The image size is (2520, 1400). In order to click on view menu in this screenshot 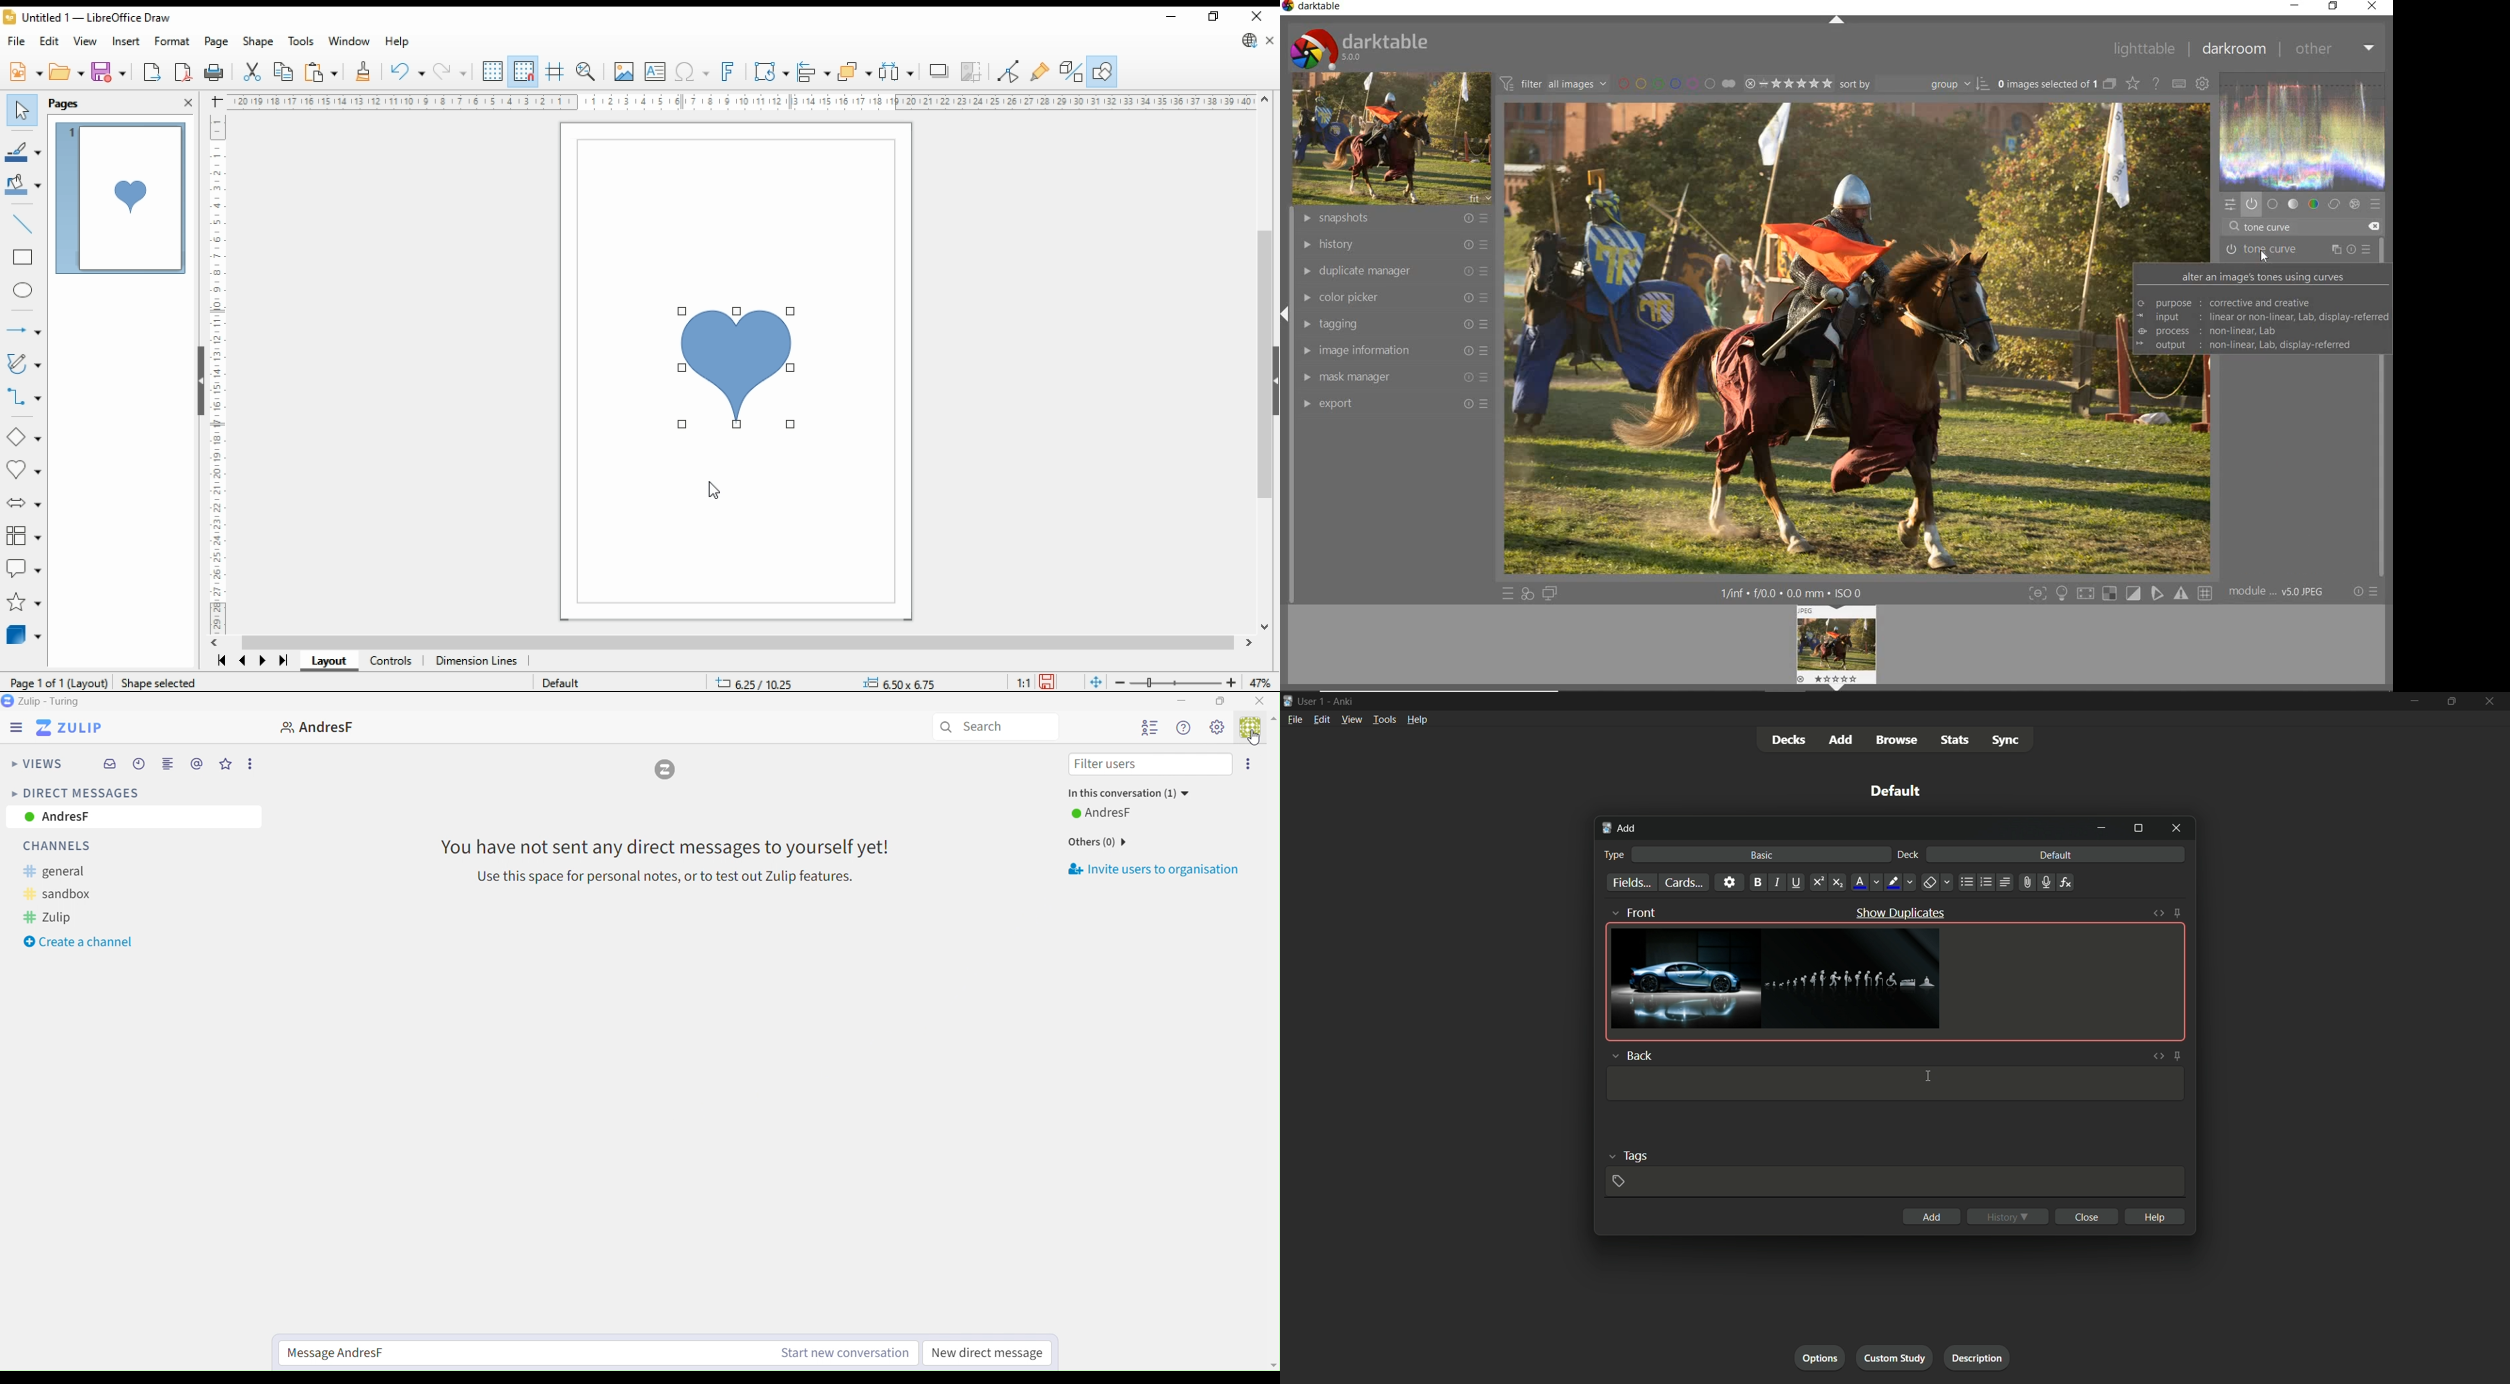, I will do `click(1351, 719)`.